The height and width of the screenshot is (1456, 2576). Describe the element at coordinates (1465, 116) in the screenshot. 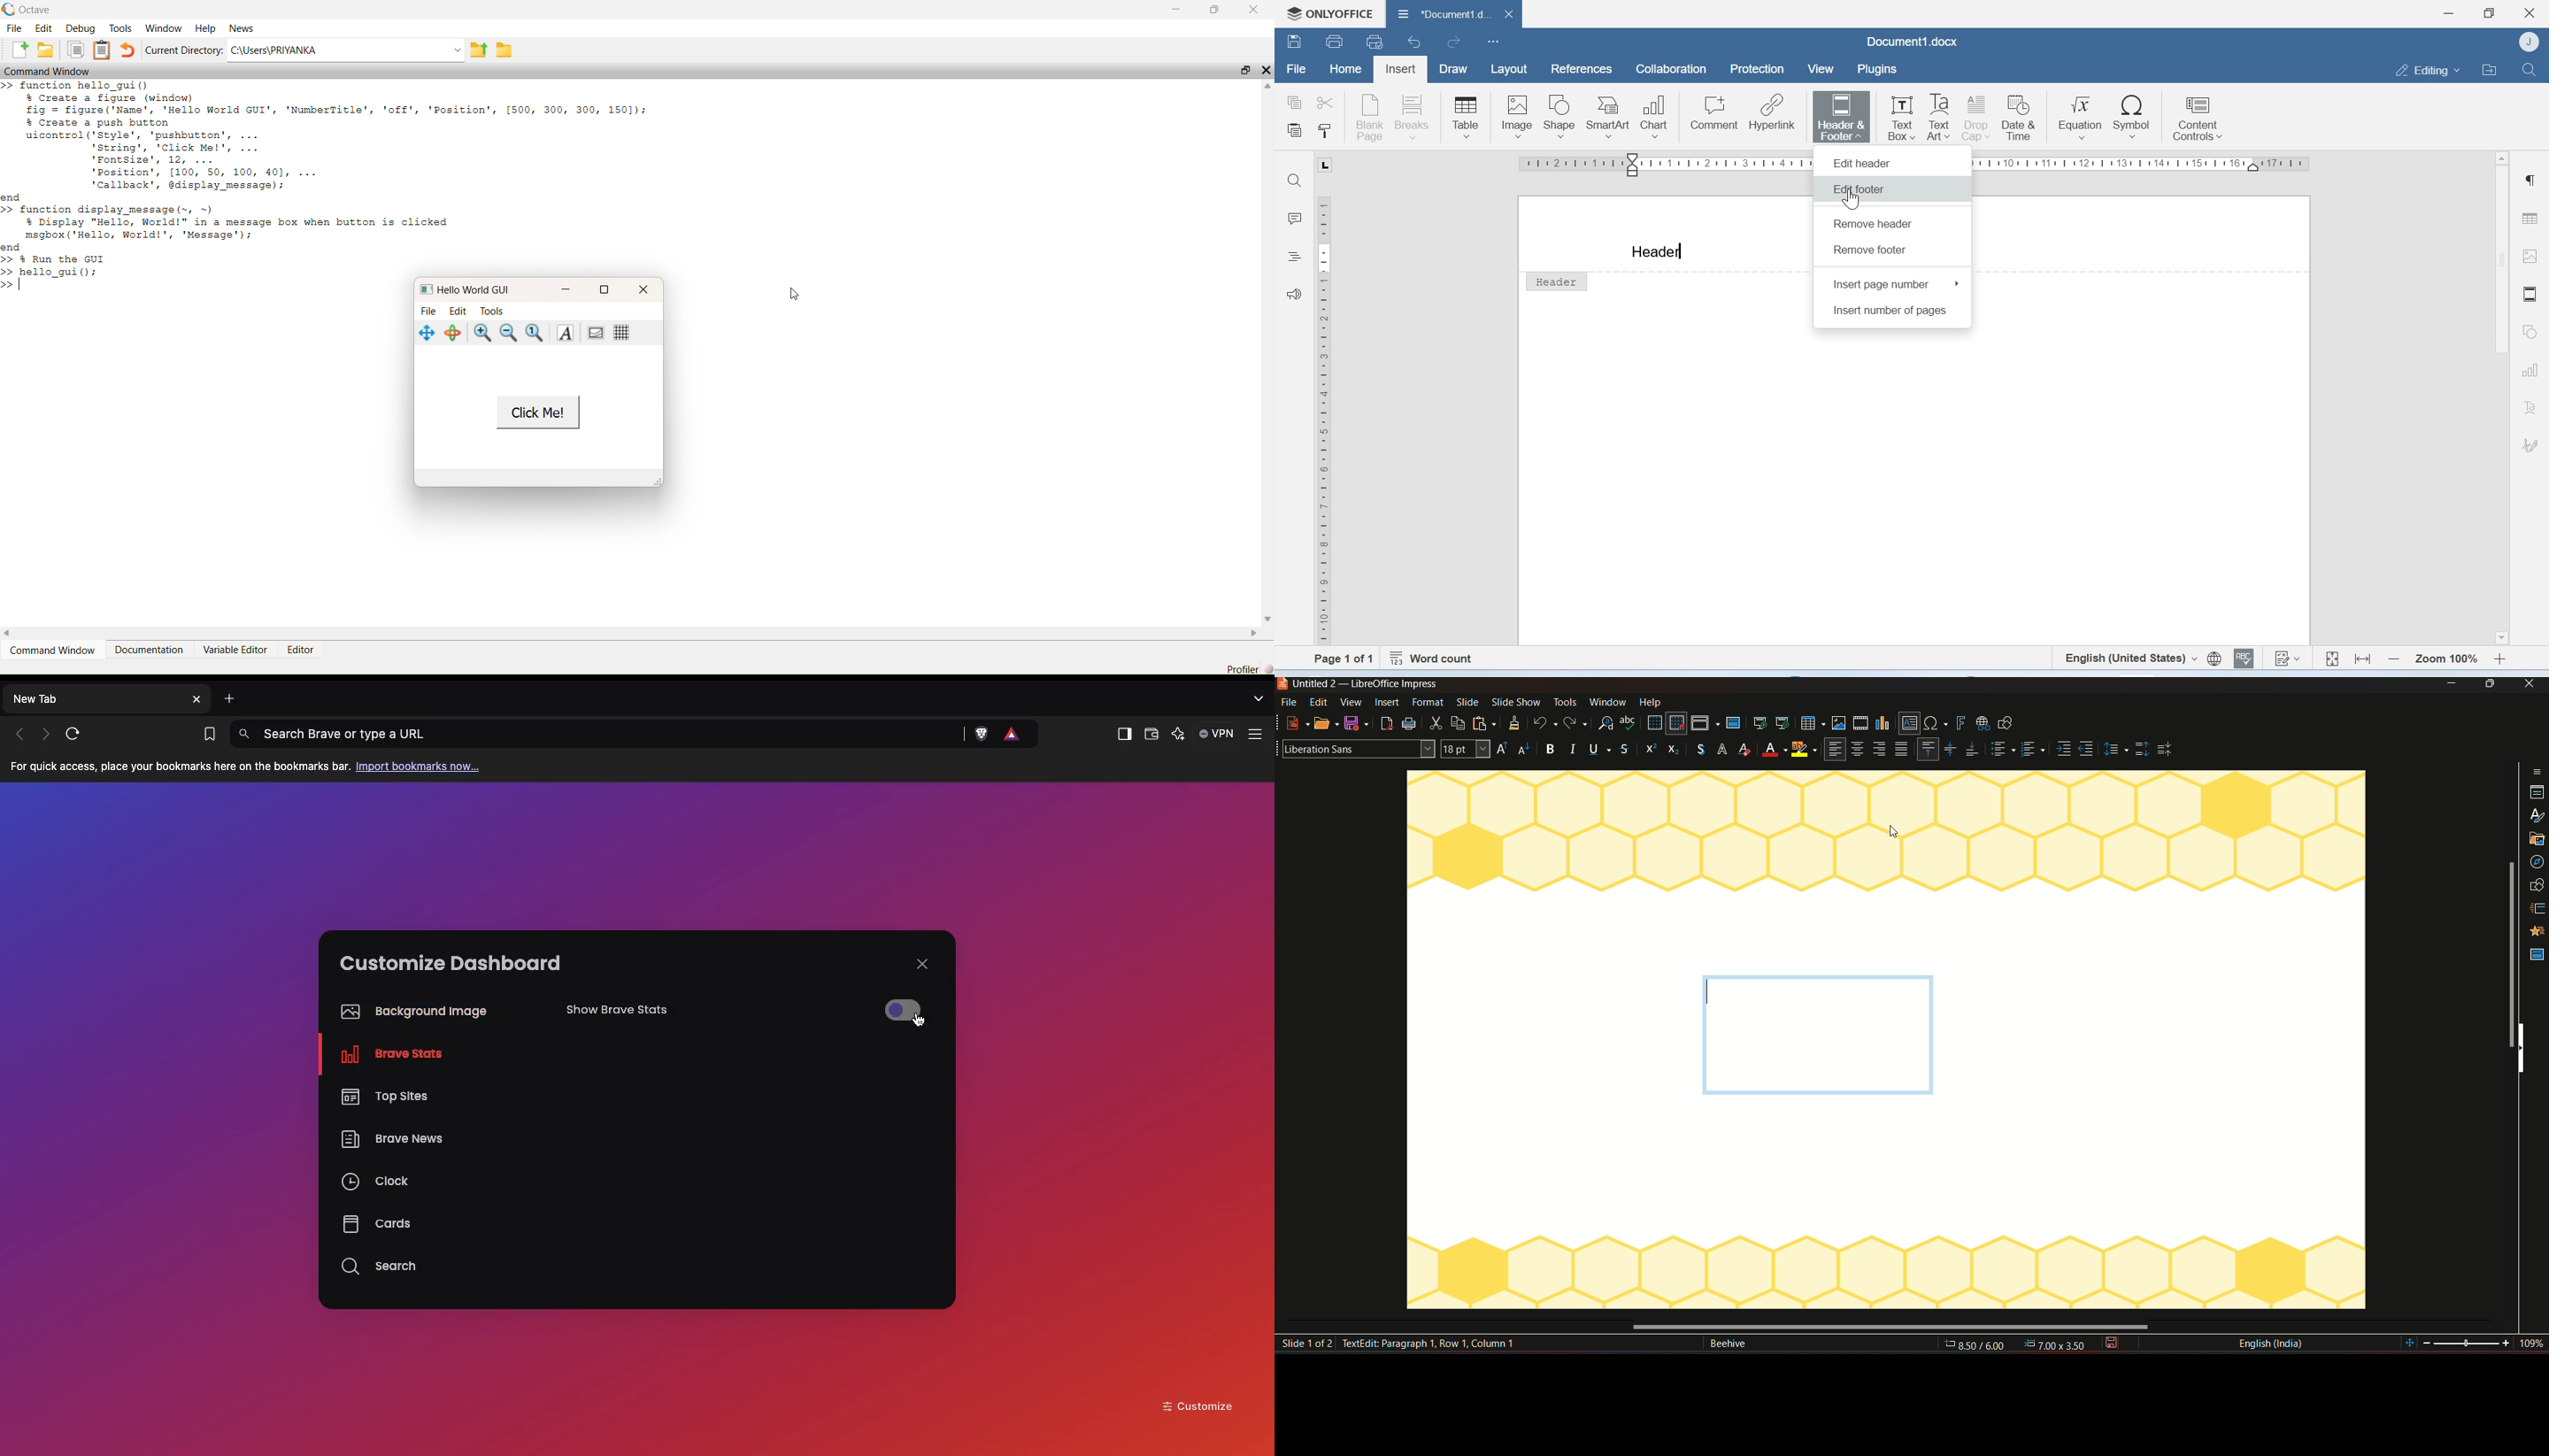

I see `Table` at that location.